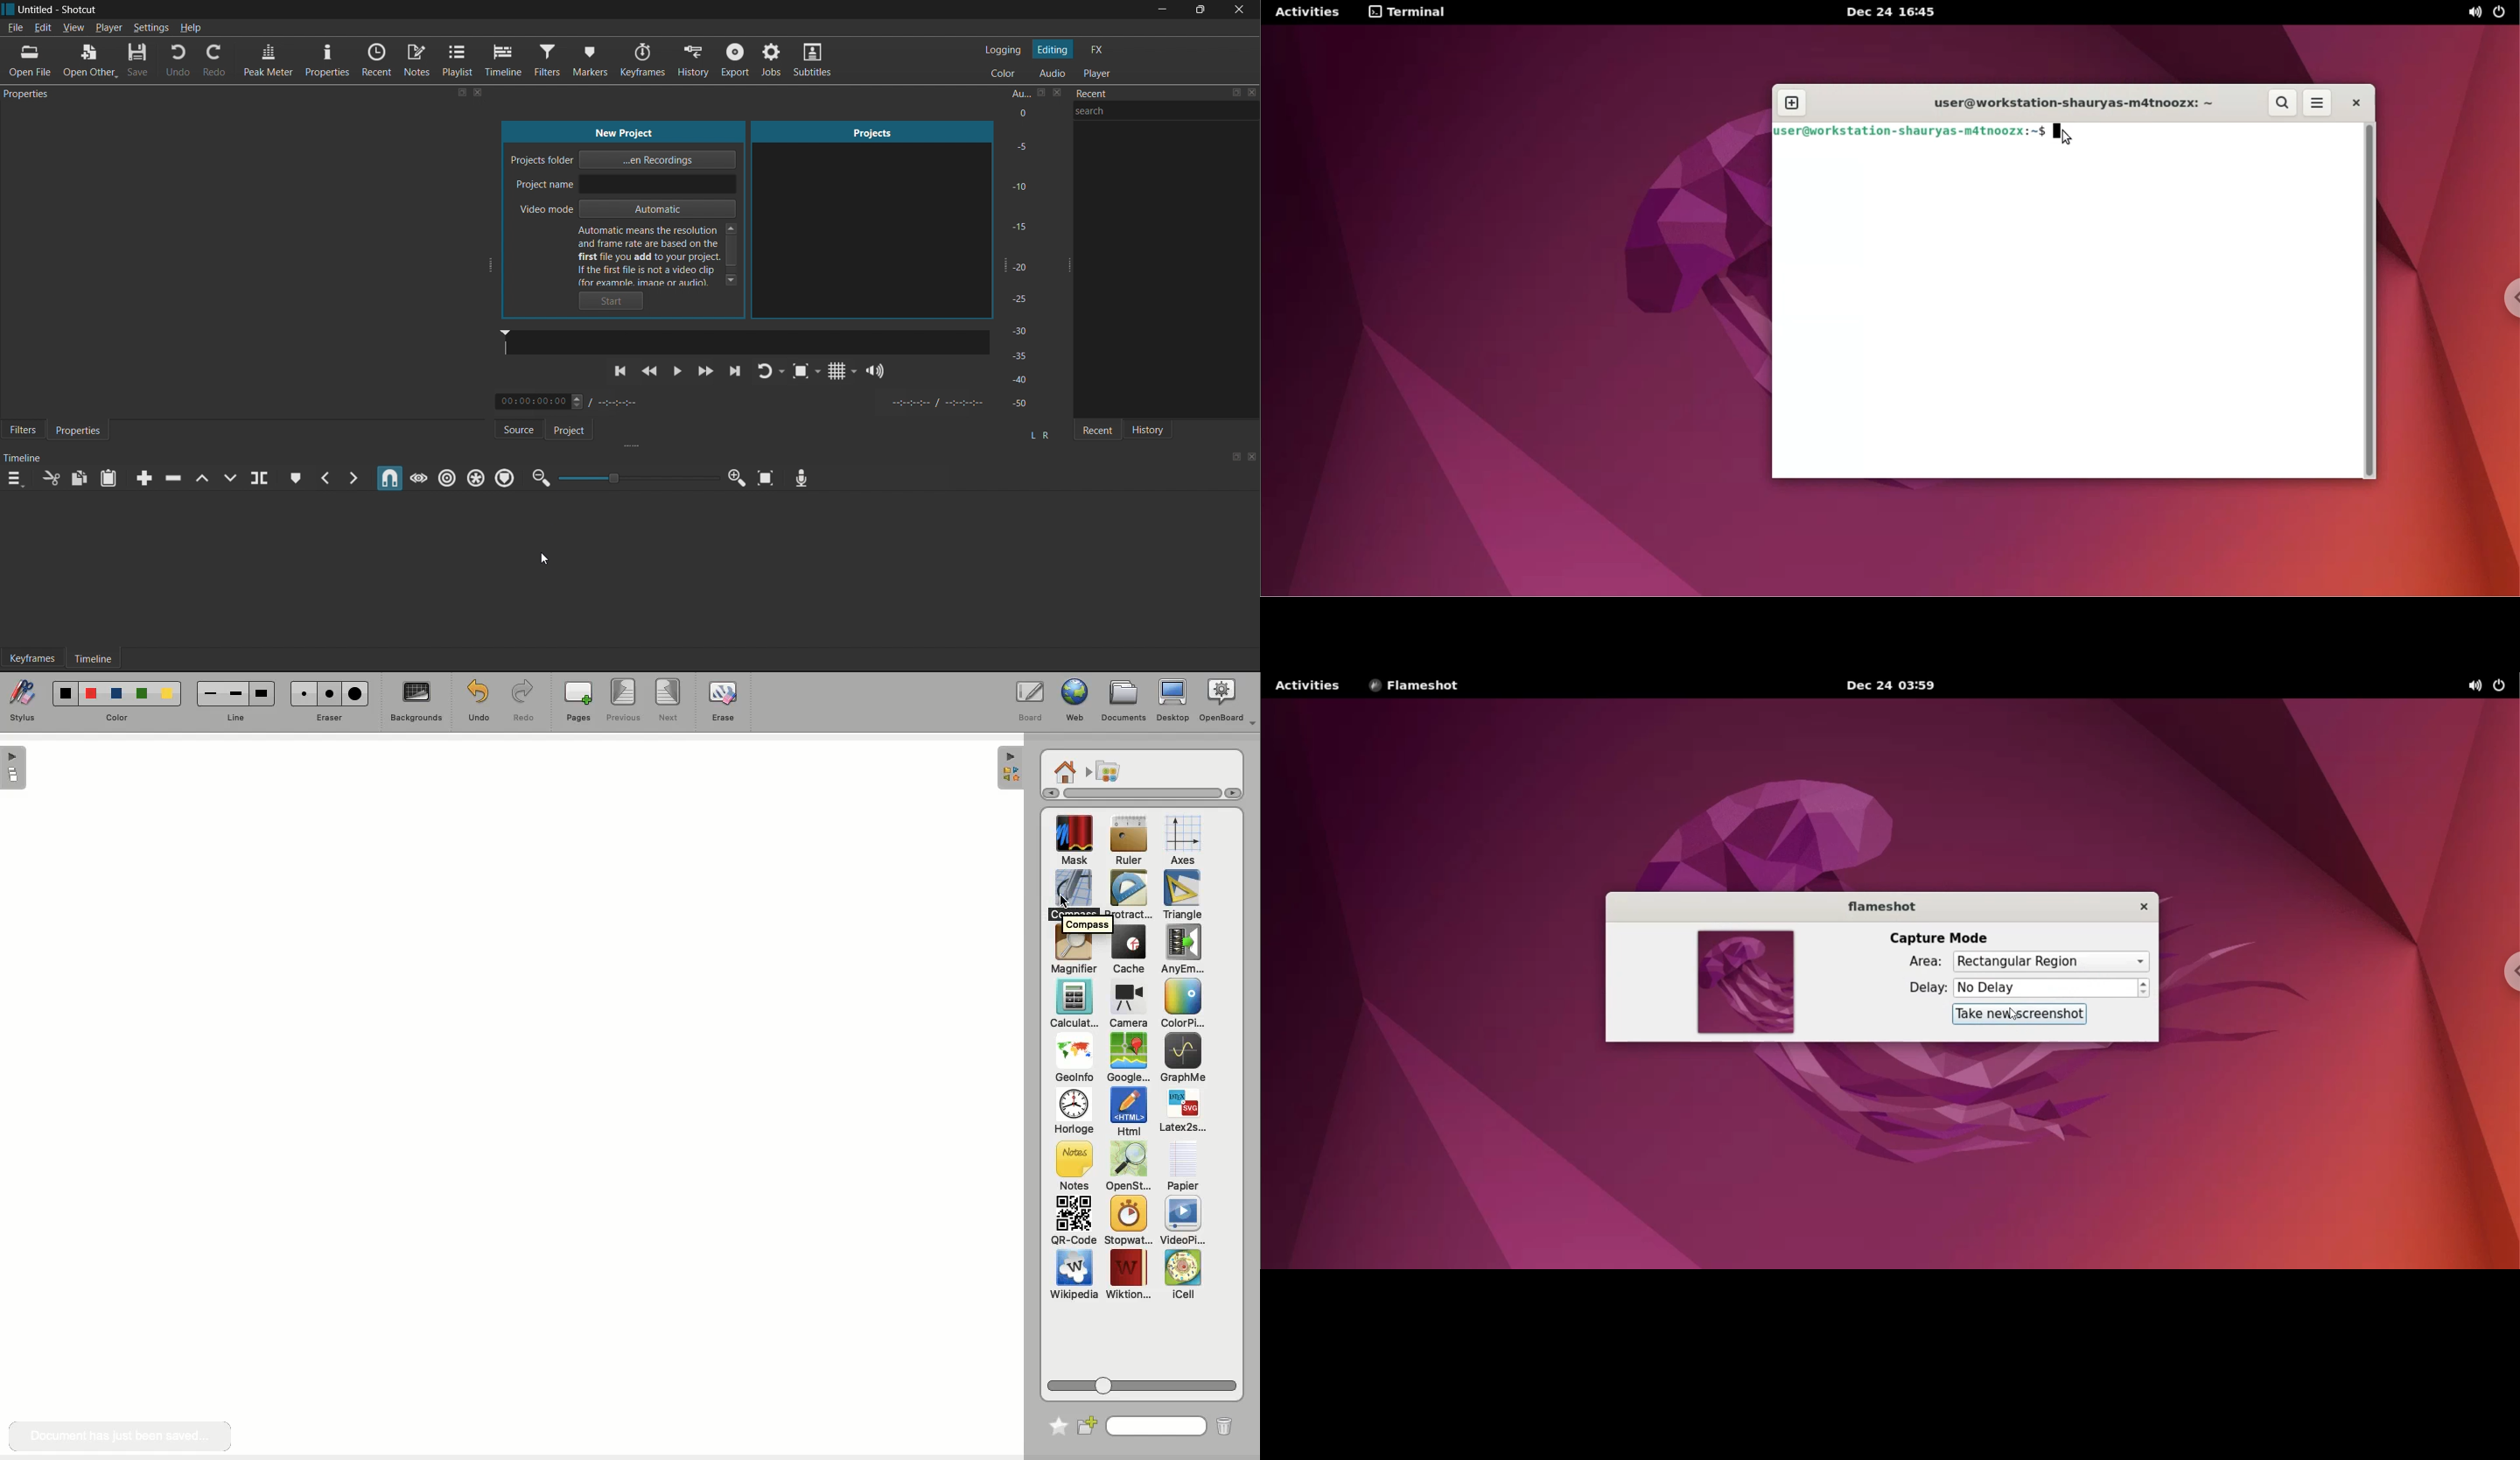 Image resolution: width=2520 pixels, height=1484 pixels. I want to click on eraser3, so click(356, 694).